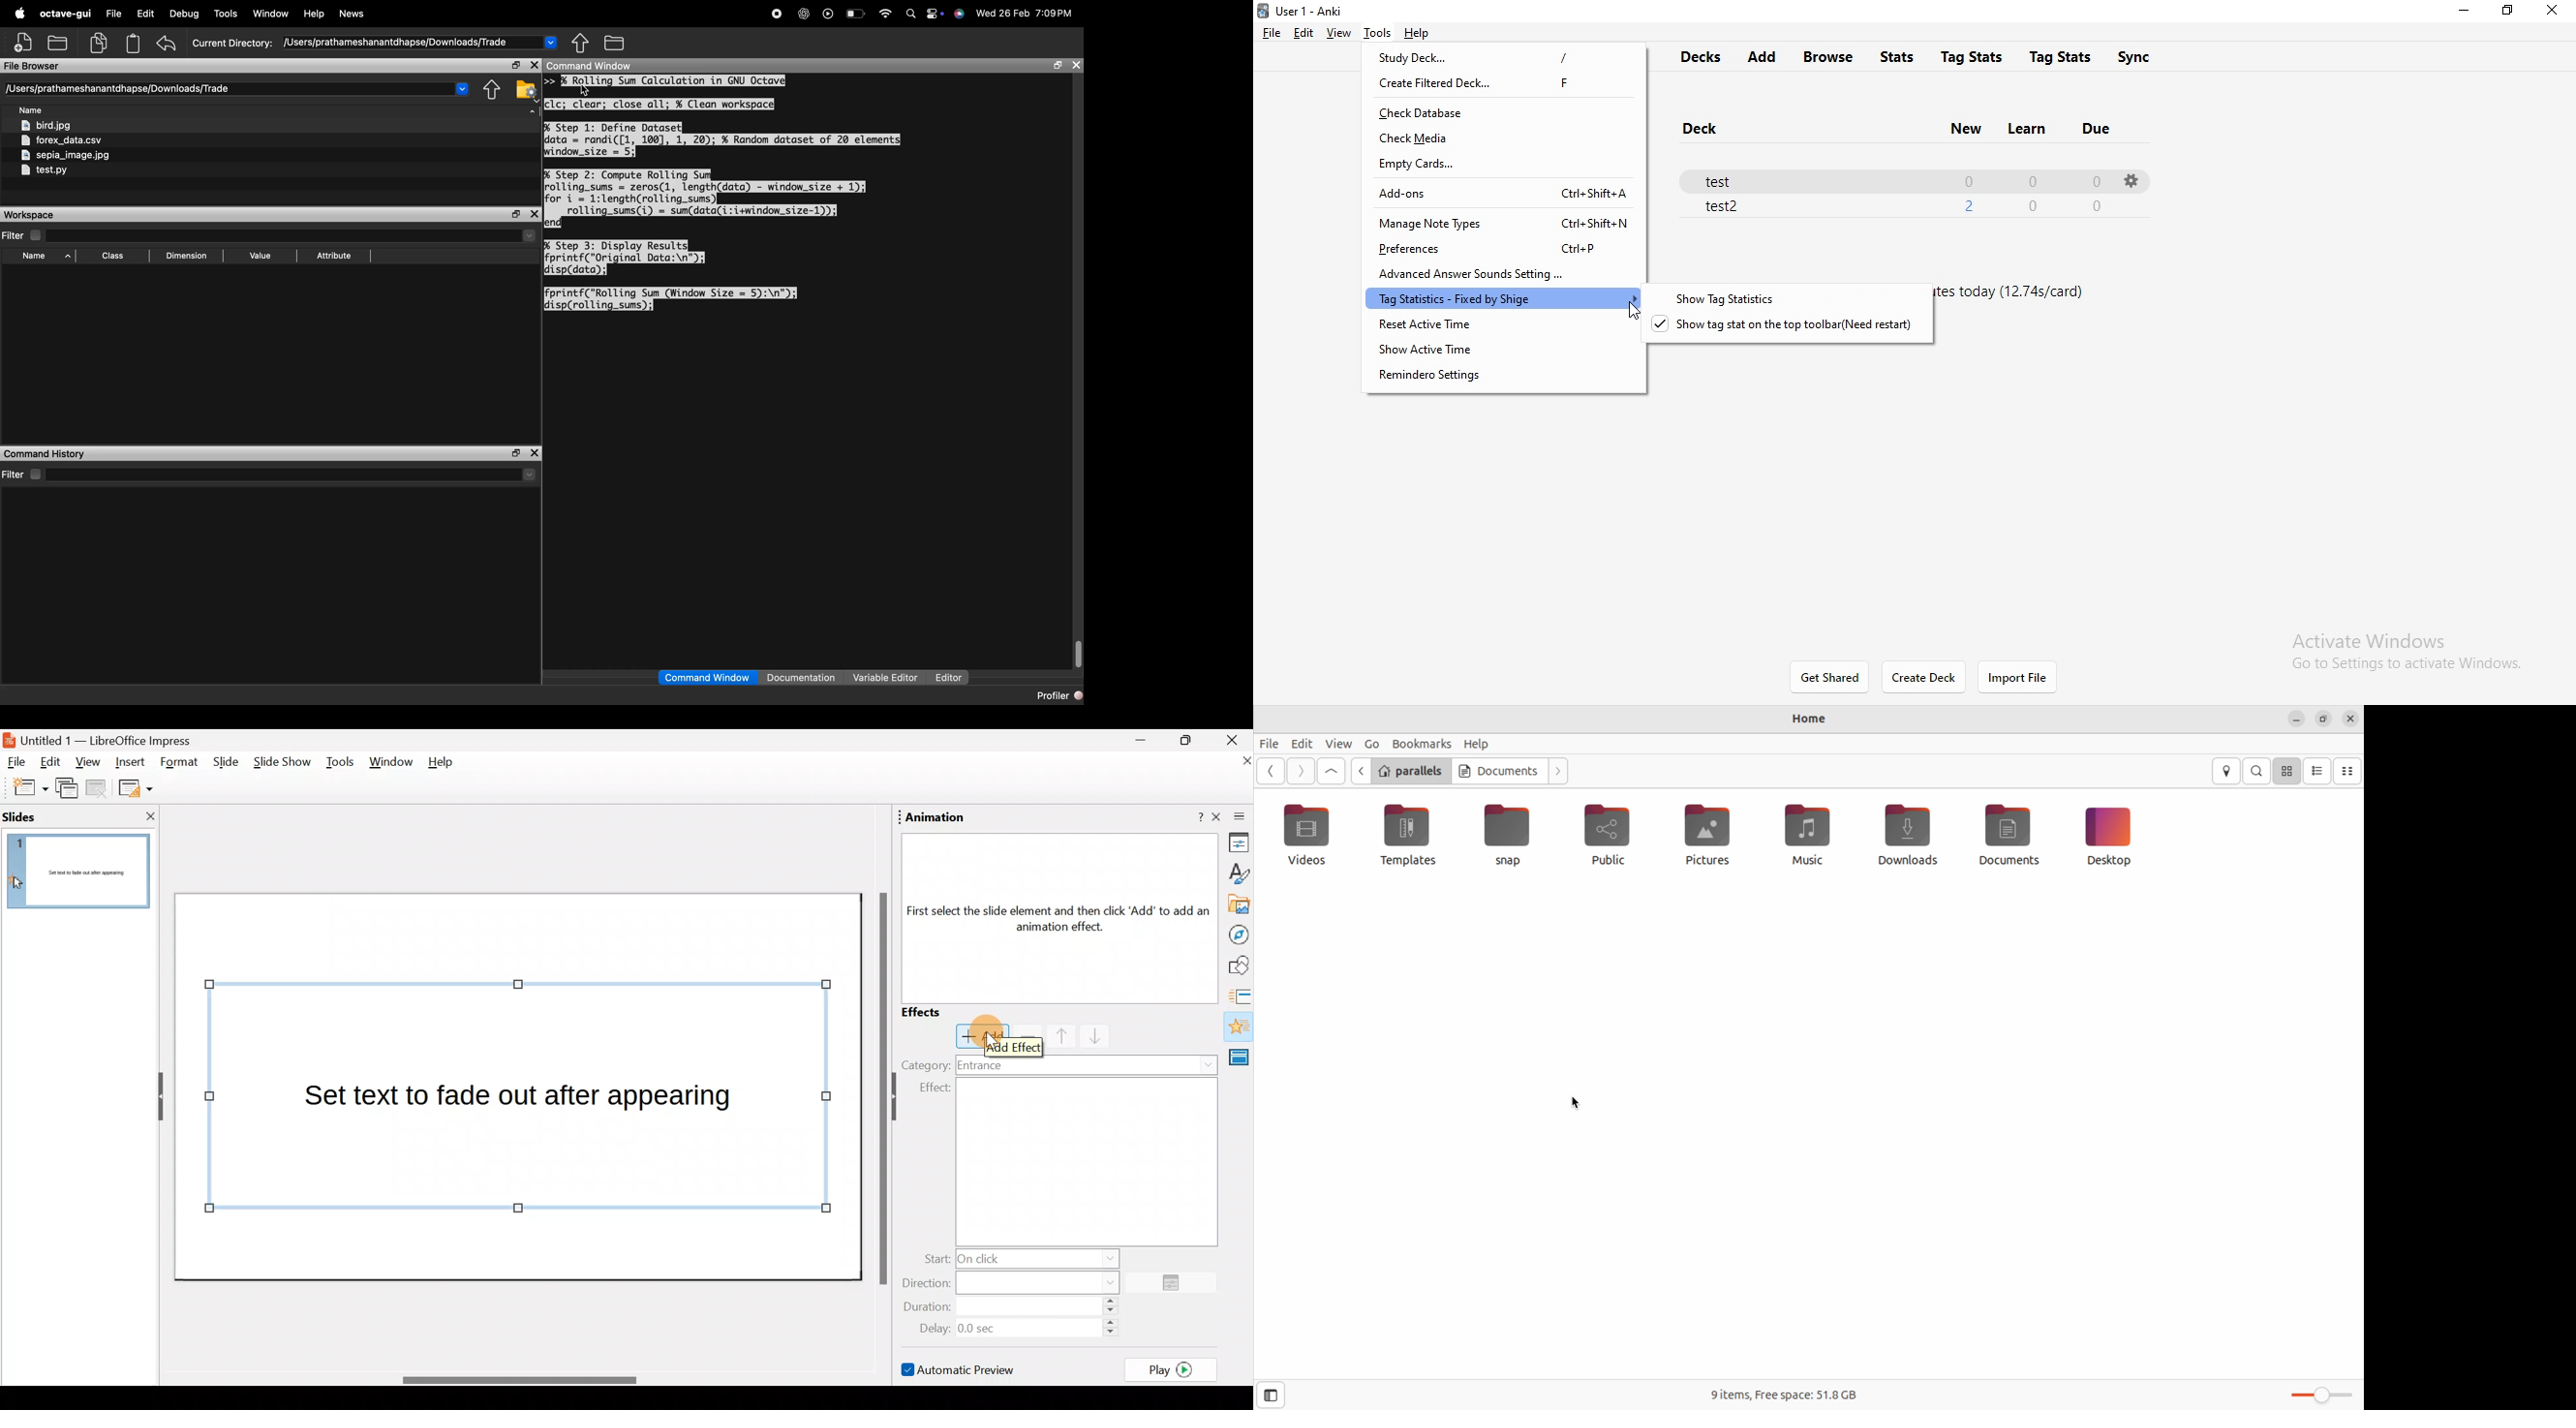 The width and height of the screenshot is (2576, 1428). What do you see at coordinates (44, 256) in the screenshot?
I see `sort by name` at bounding box center [44, 256].